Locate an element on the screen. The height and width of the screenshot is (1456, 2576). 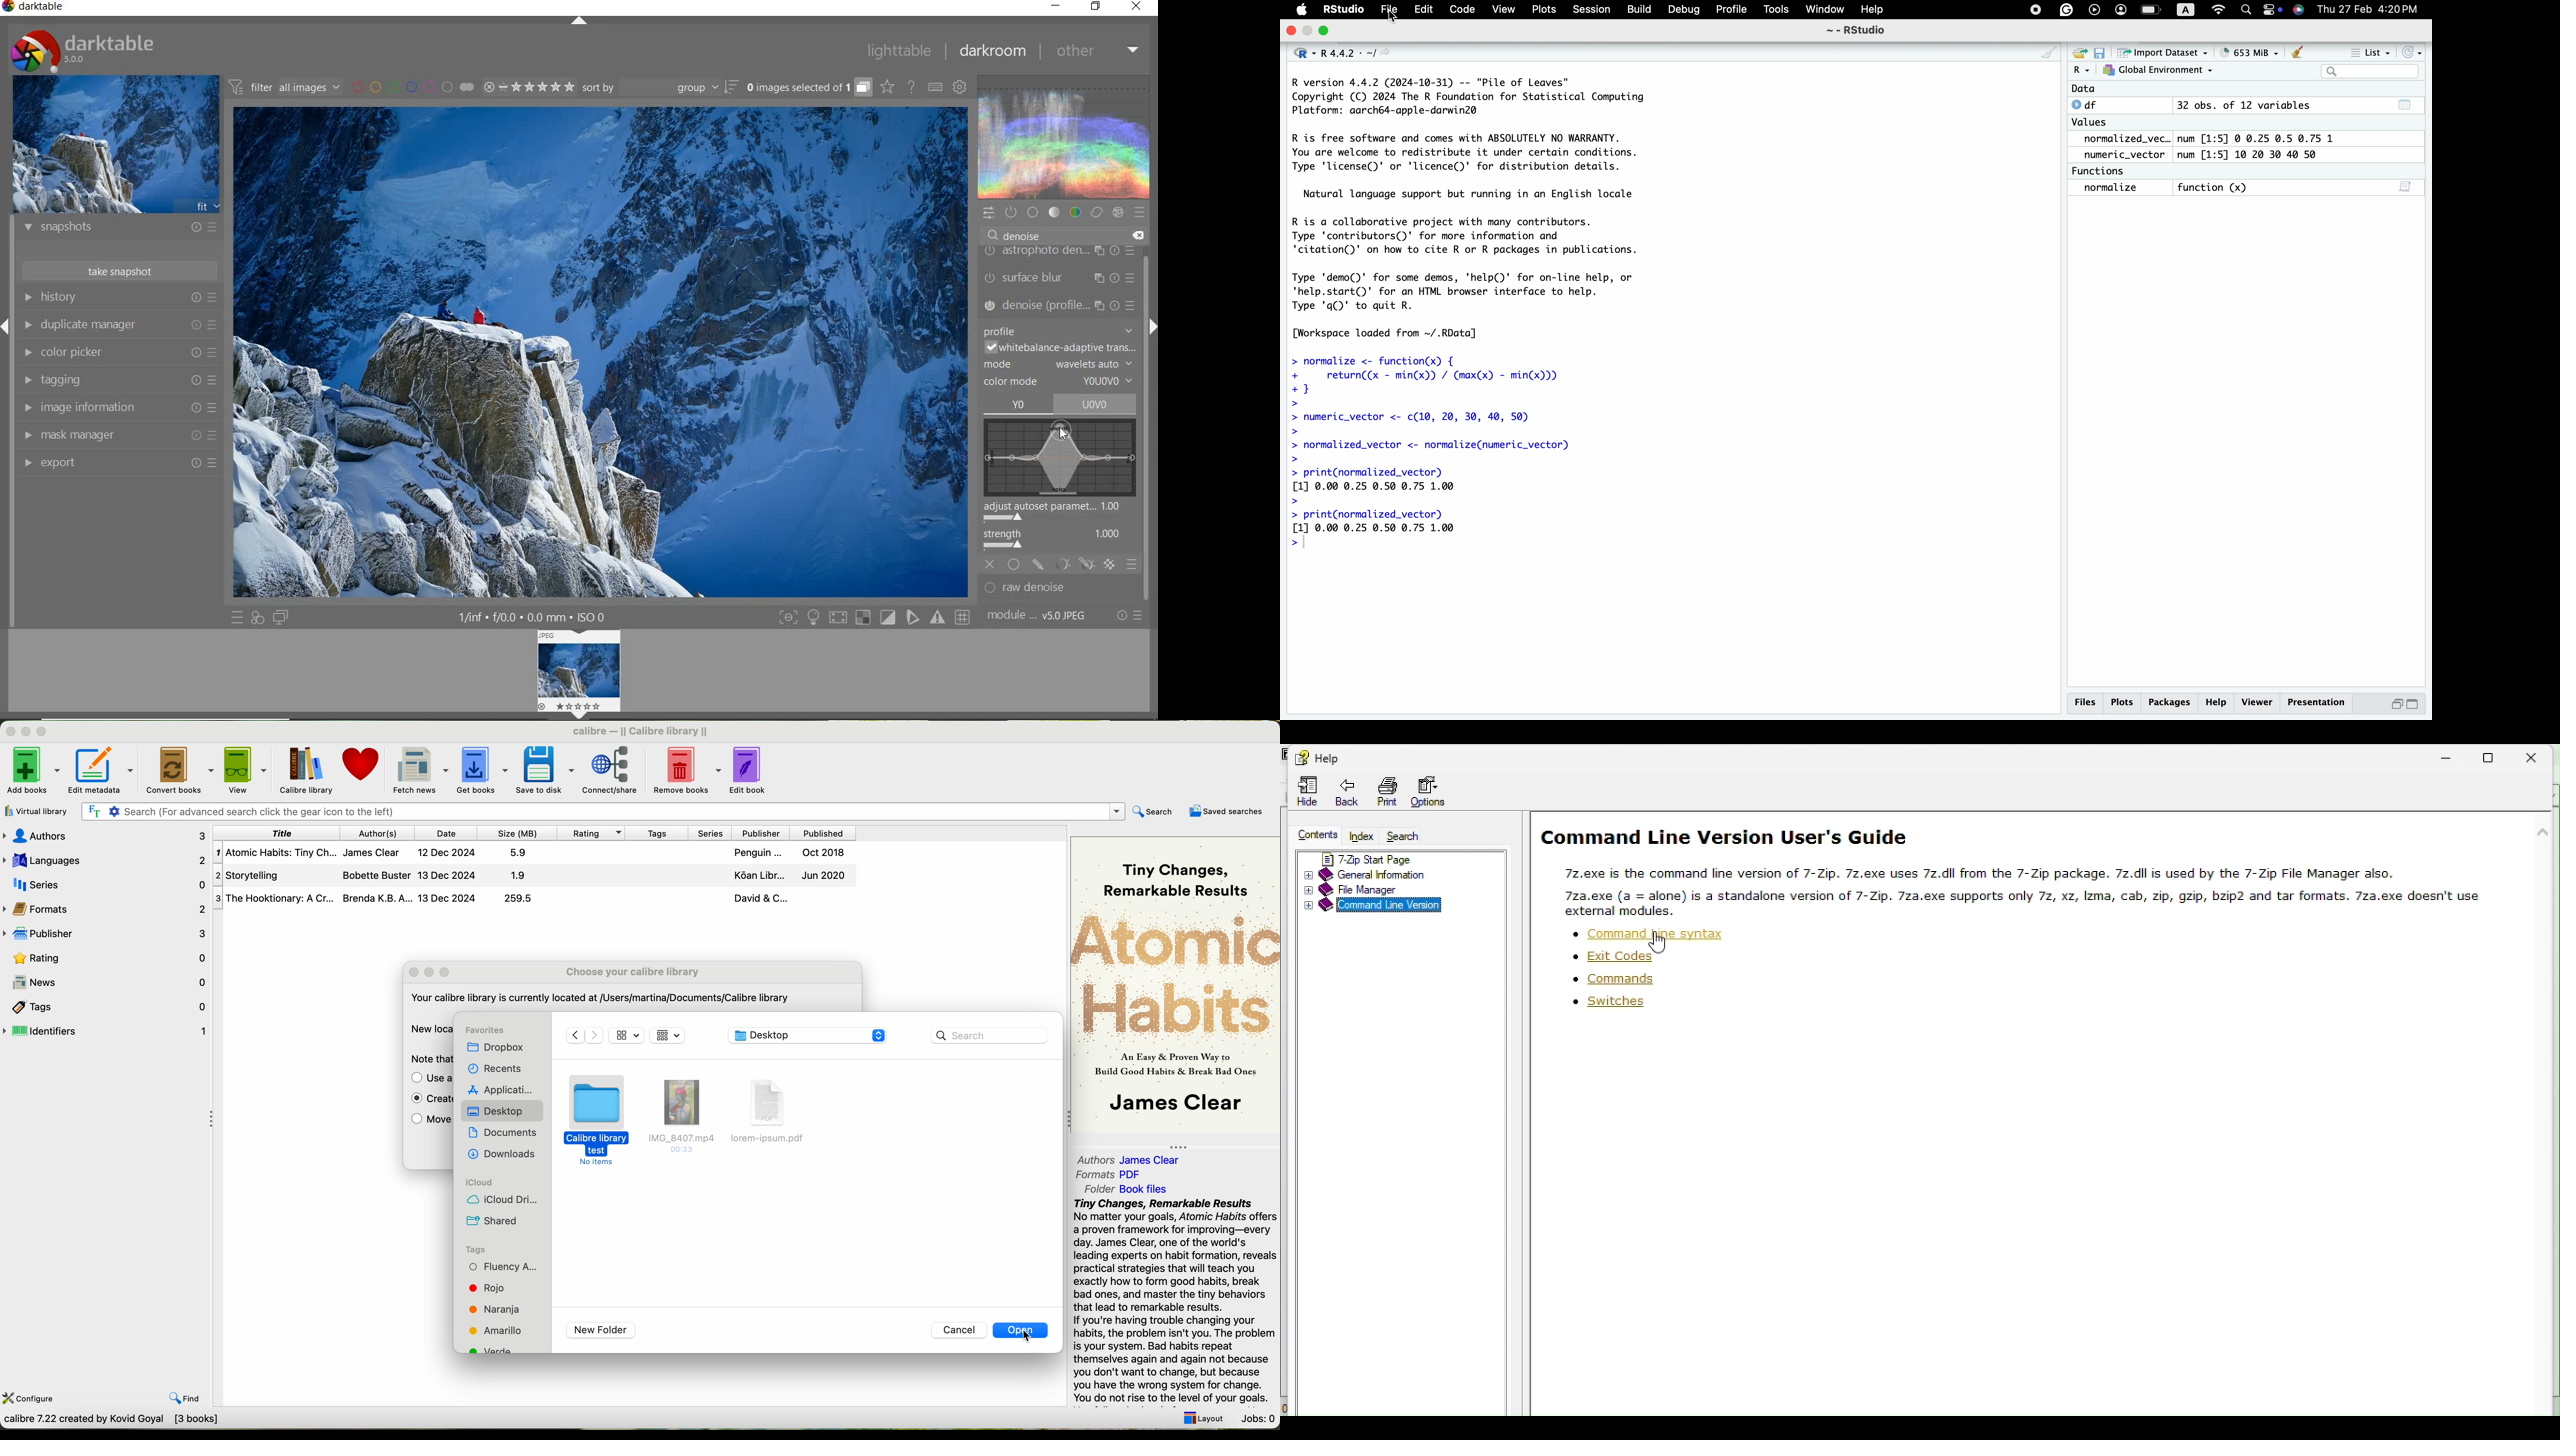
~~ RStudio is located at coordinates (1856, 33).